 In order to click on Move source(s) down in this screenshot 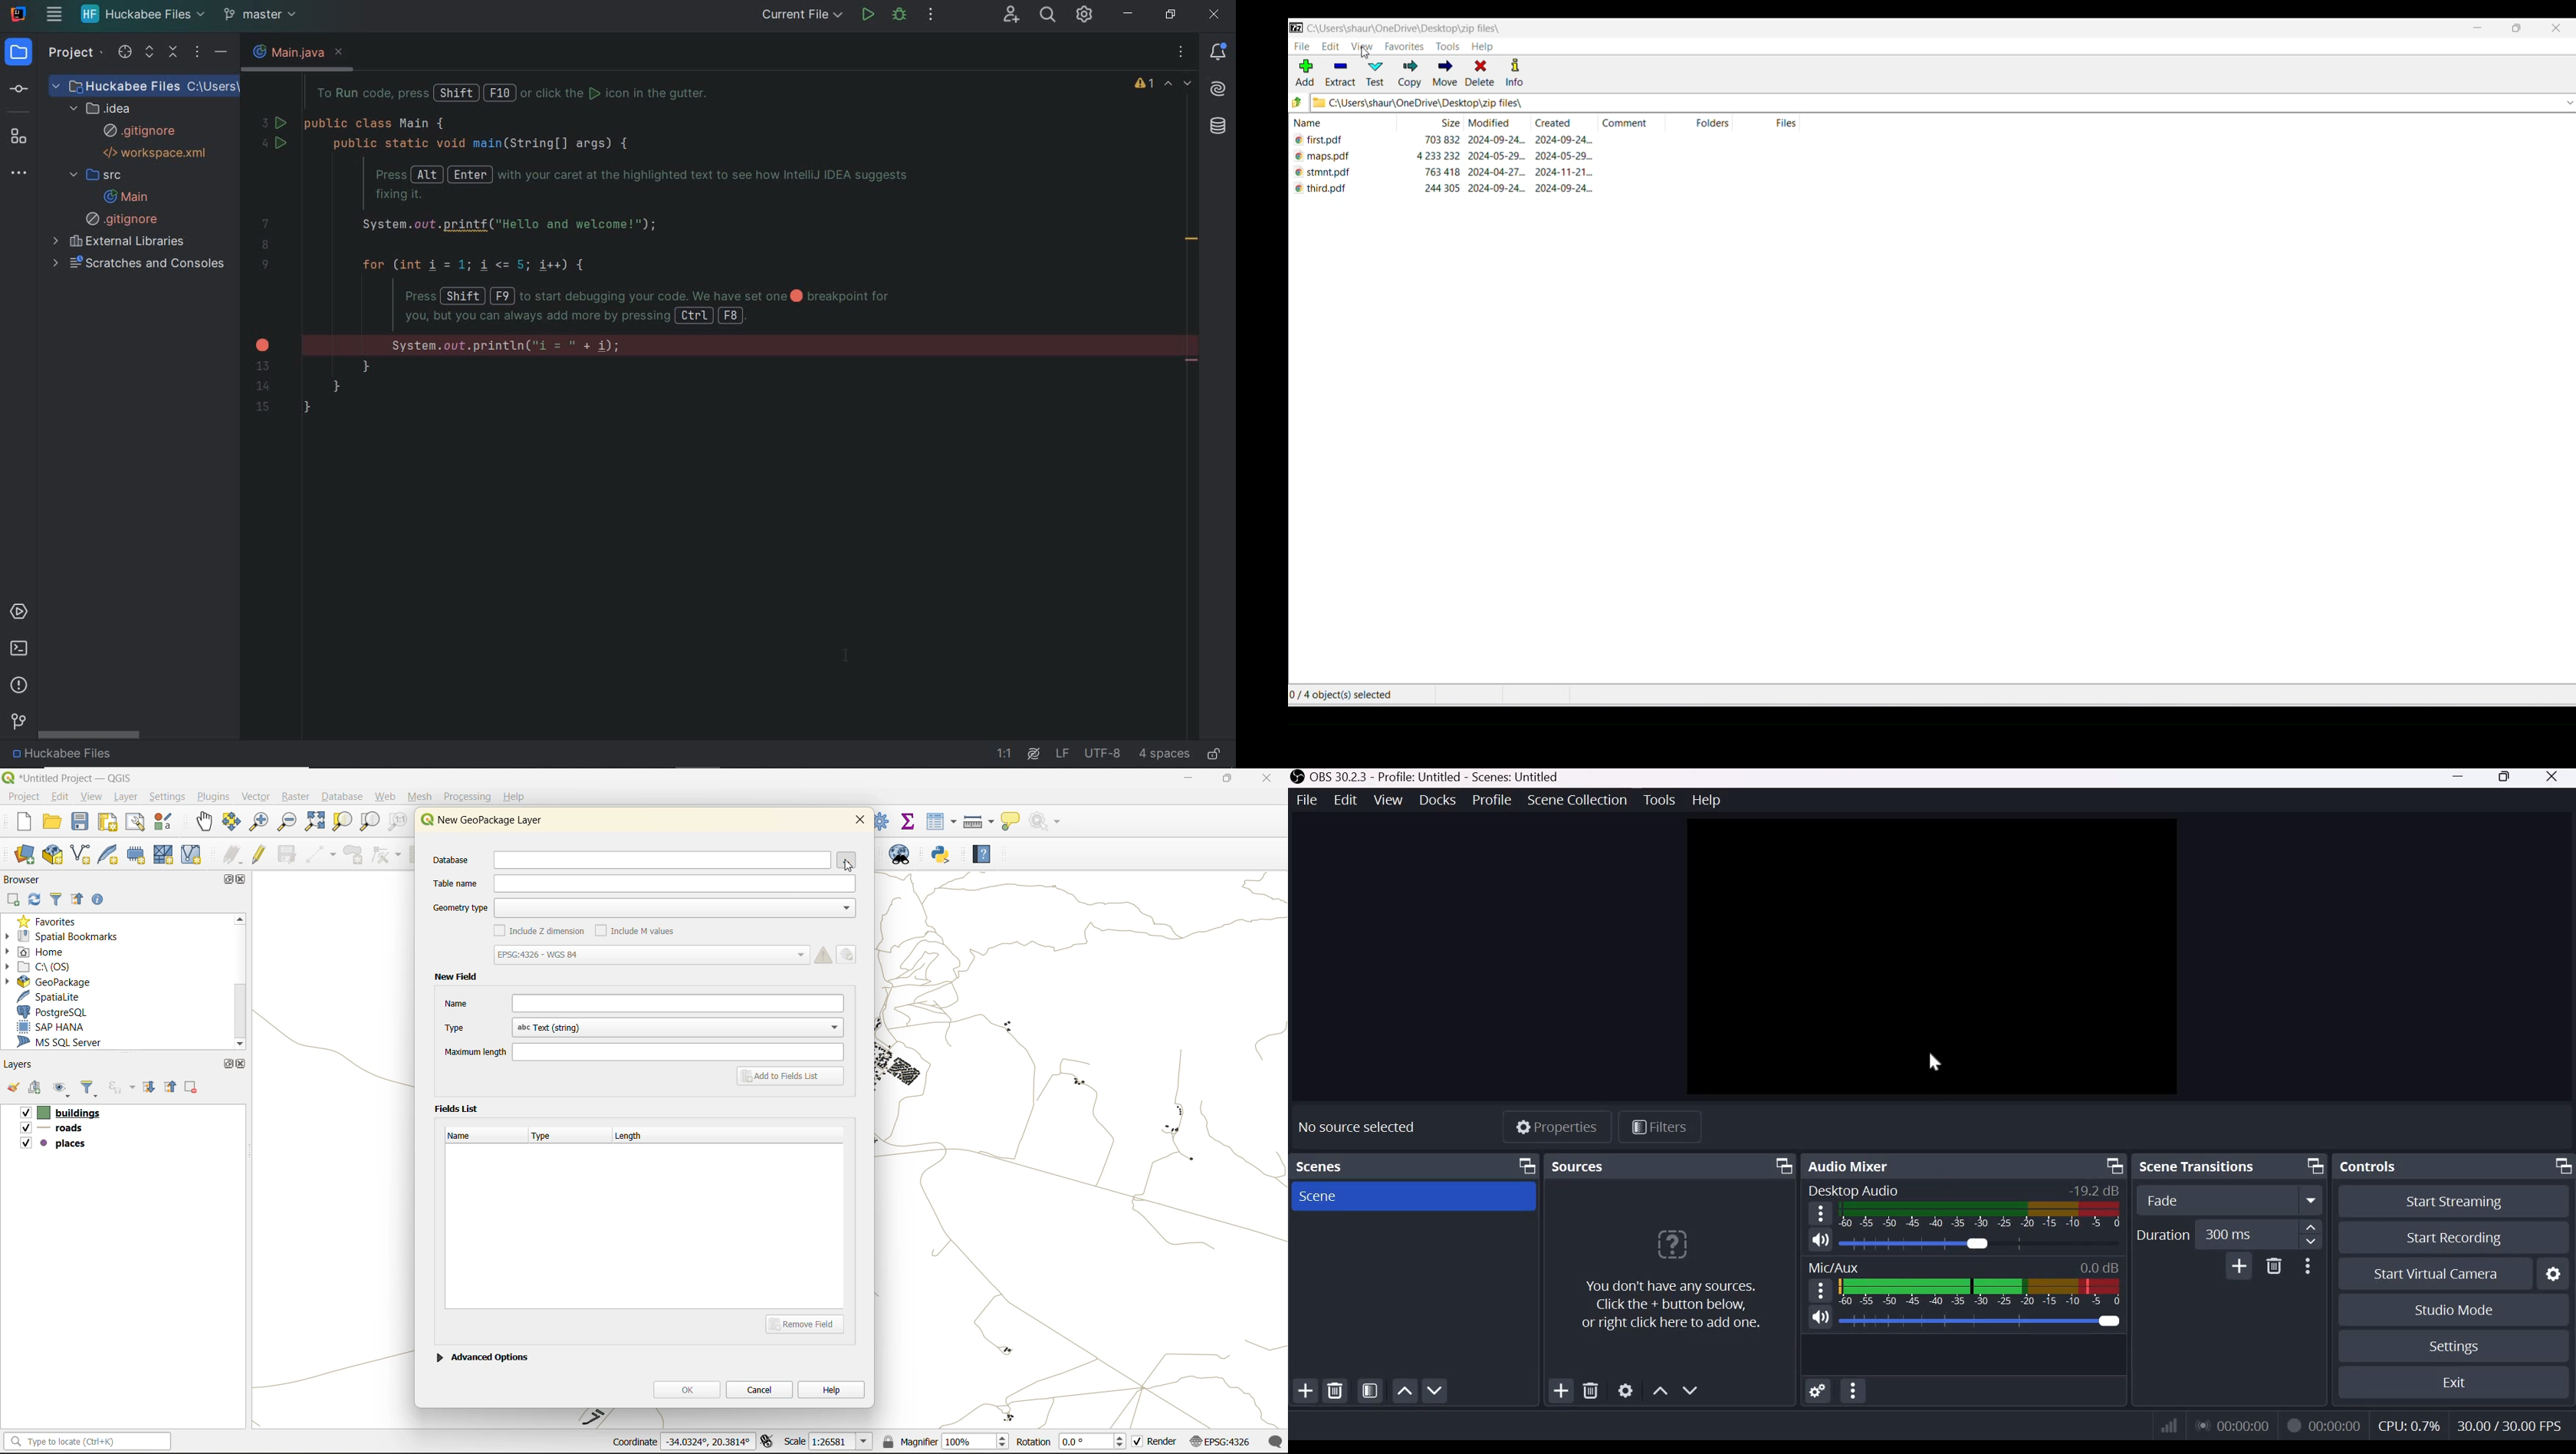, I will do `click(1691, 1389)`.